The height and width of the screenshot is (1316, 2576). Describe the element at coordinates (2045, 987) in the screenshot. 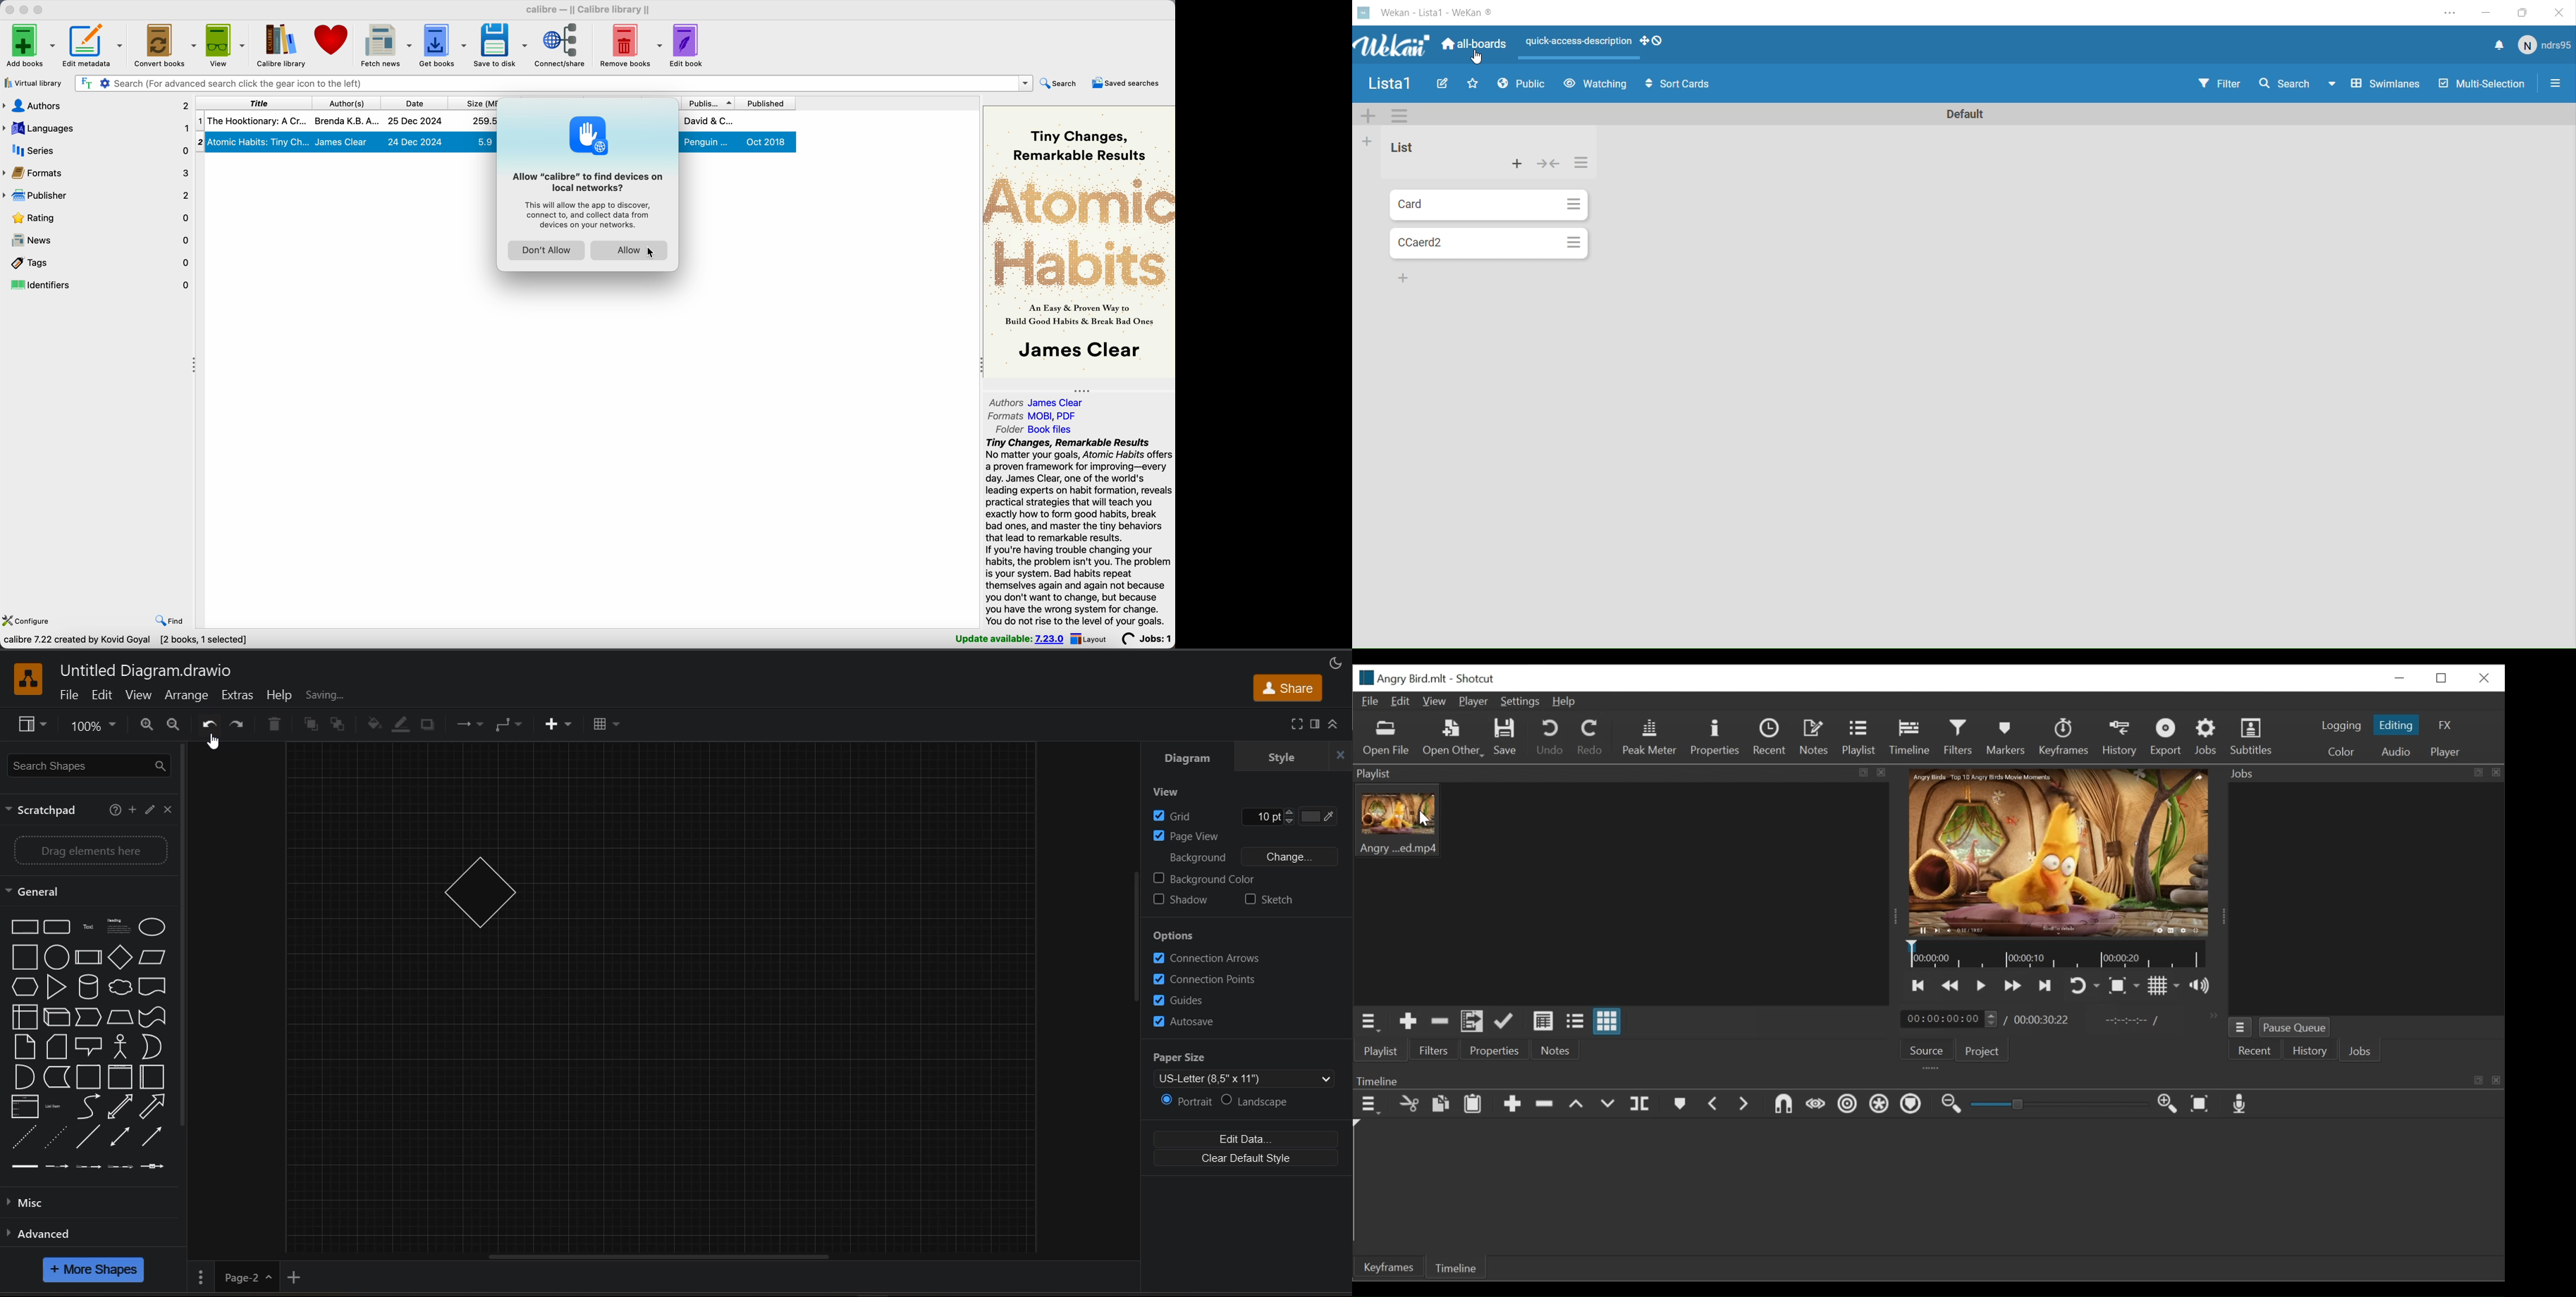

I see `Skip to the next point` at that location.